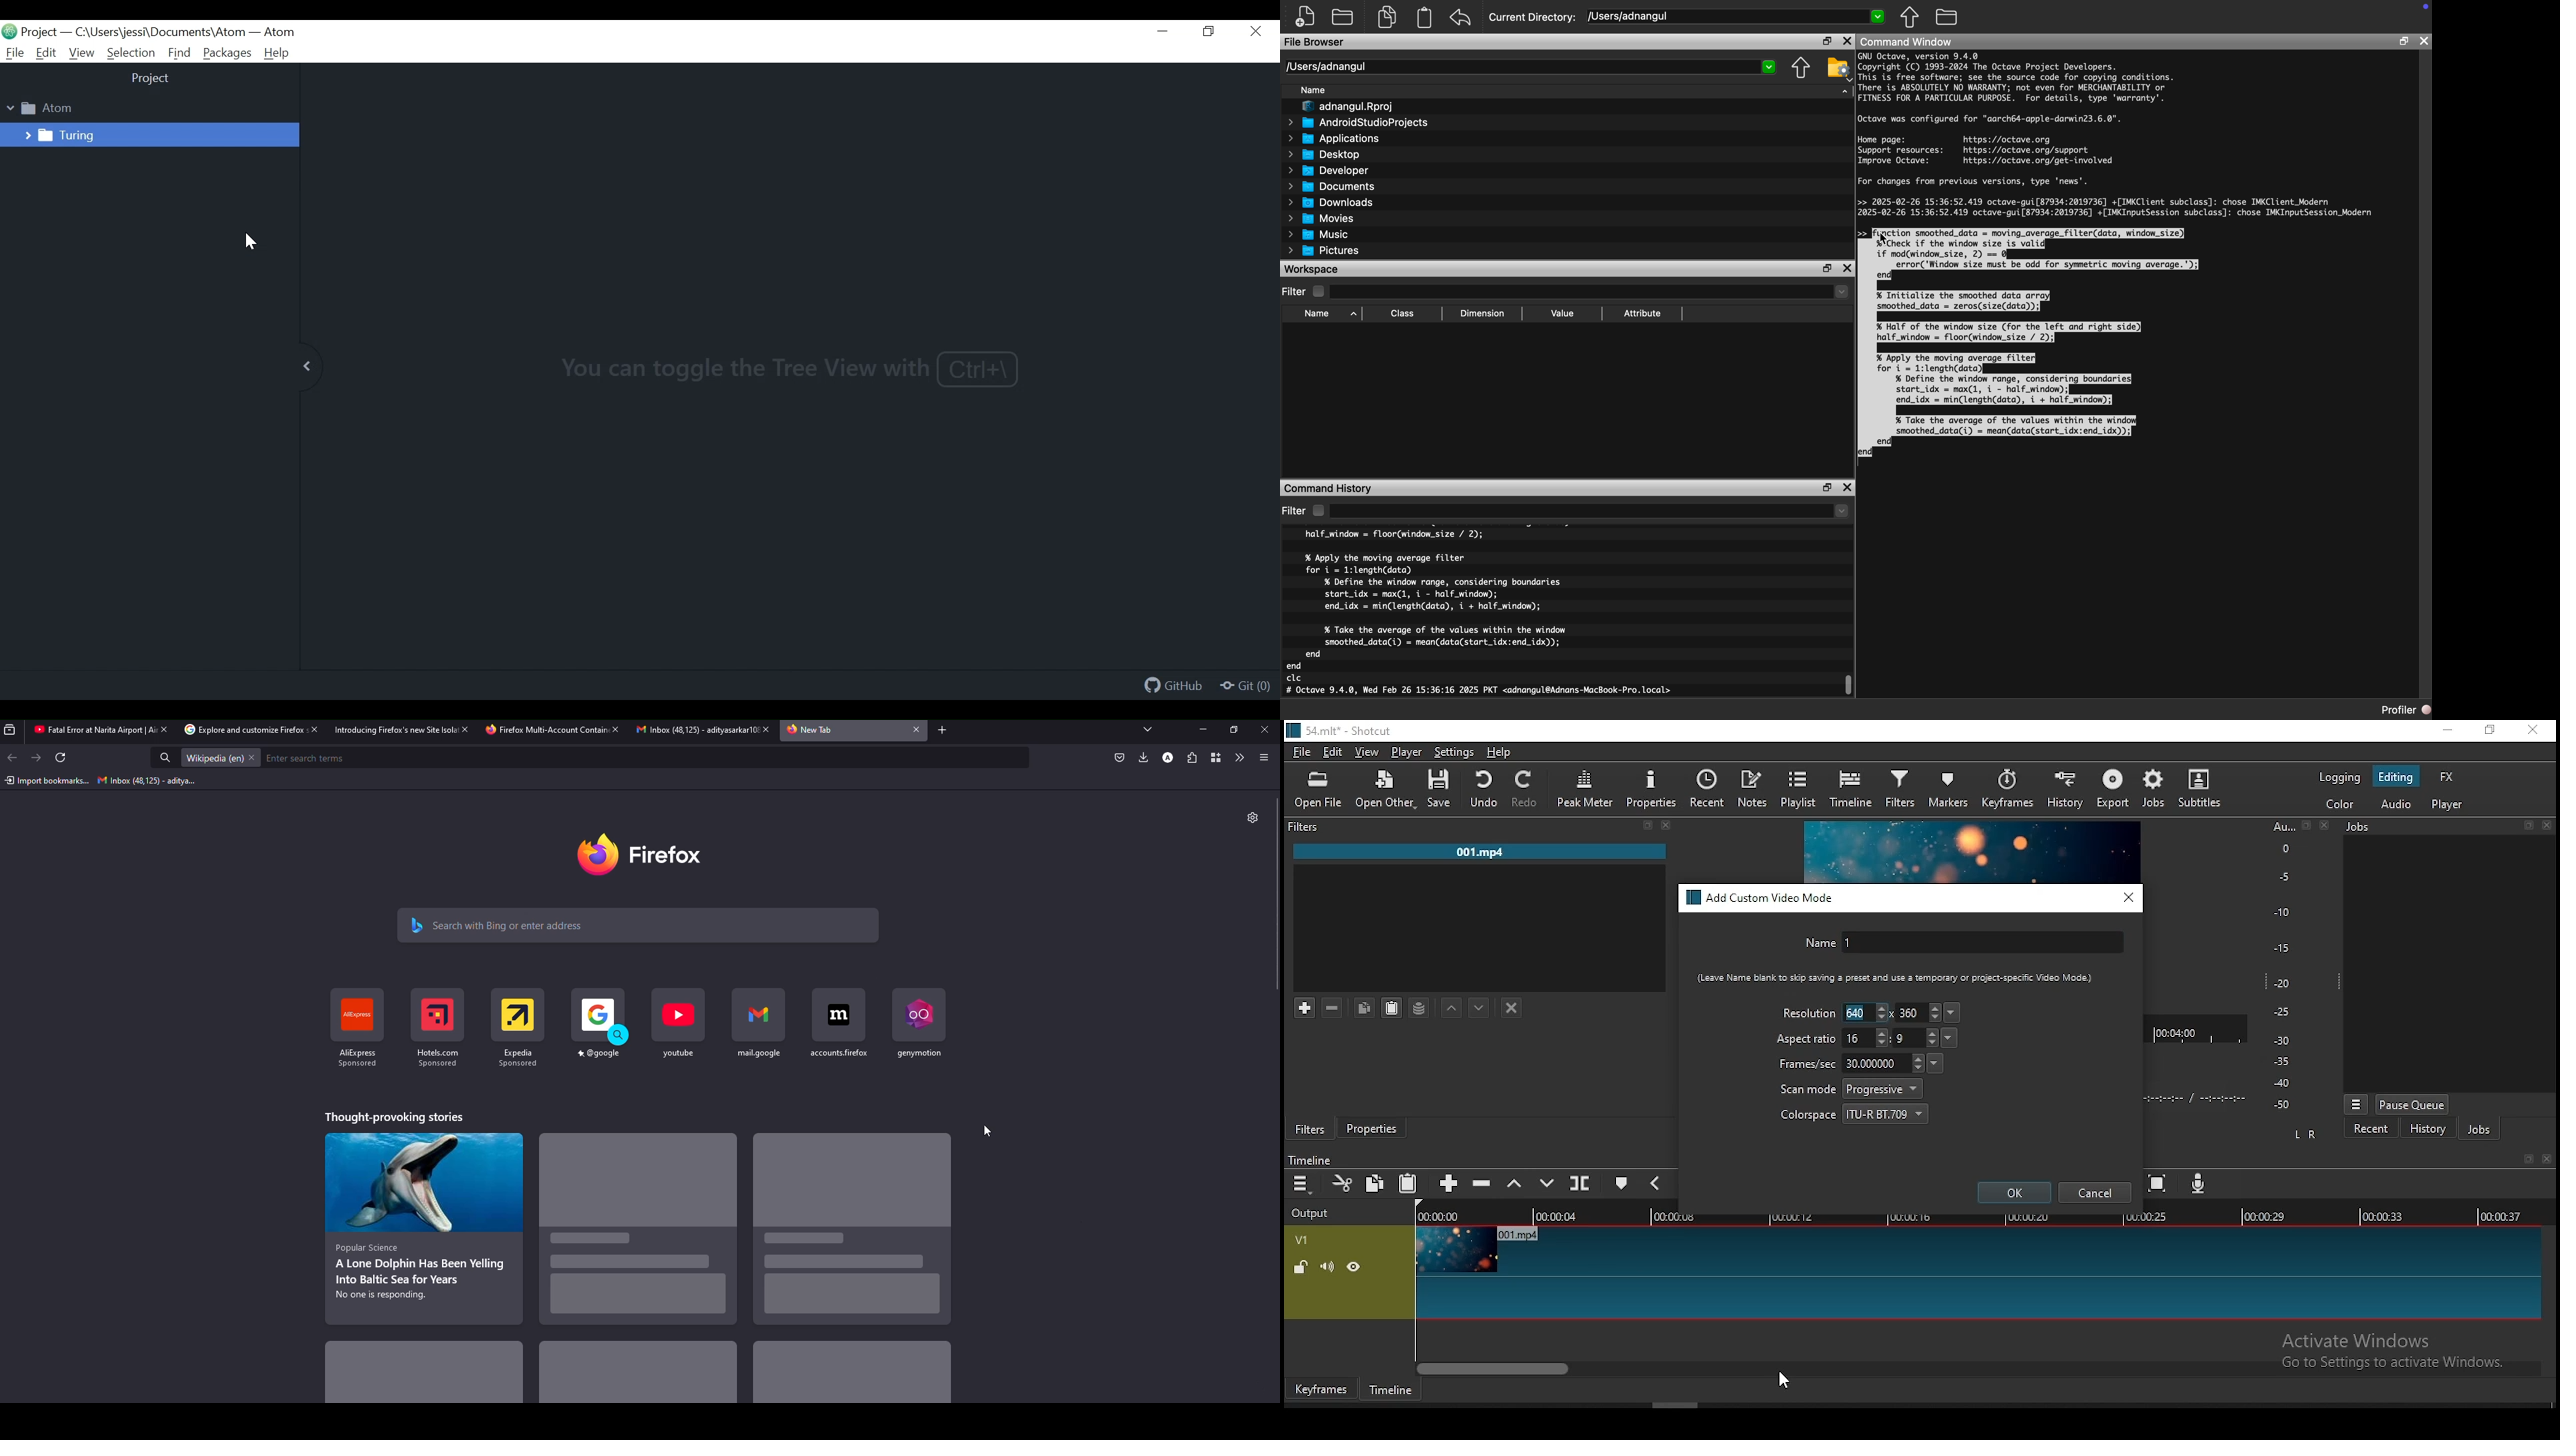  Describe the element at coordinates (2339, 803) in the screenshot. I see `color` at that location.